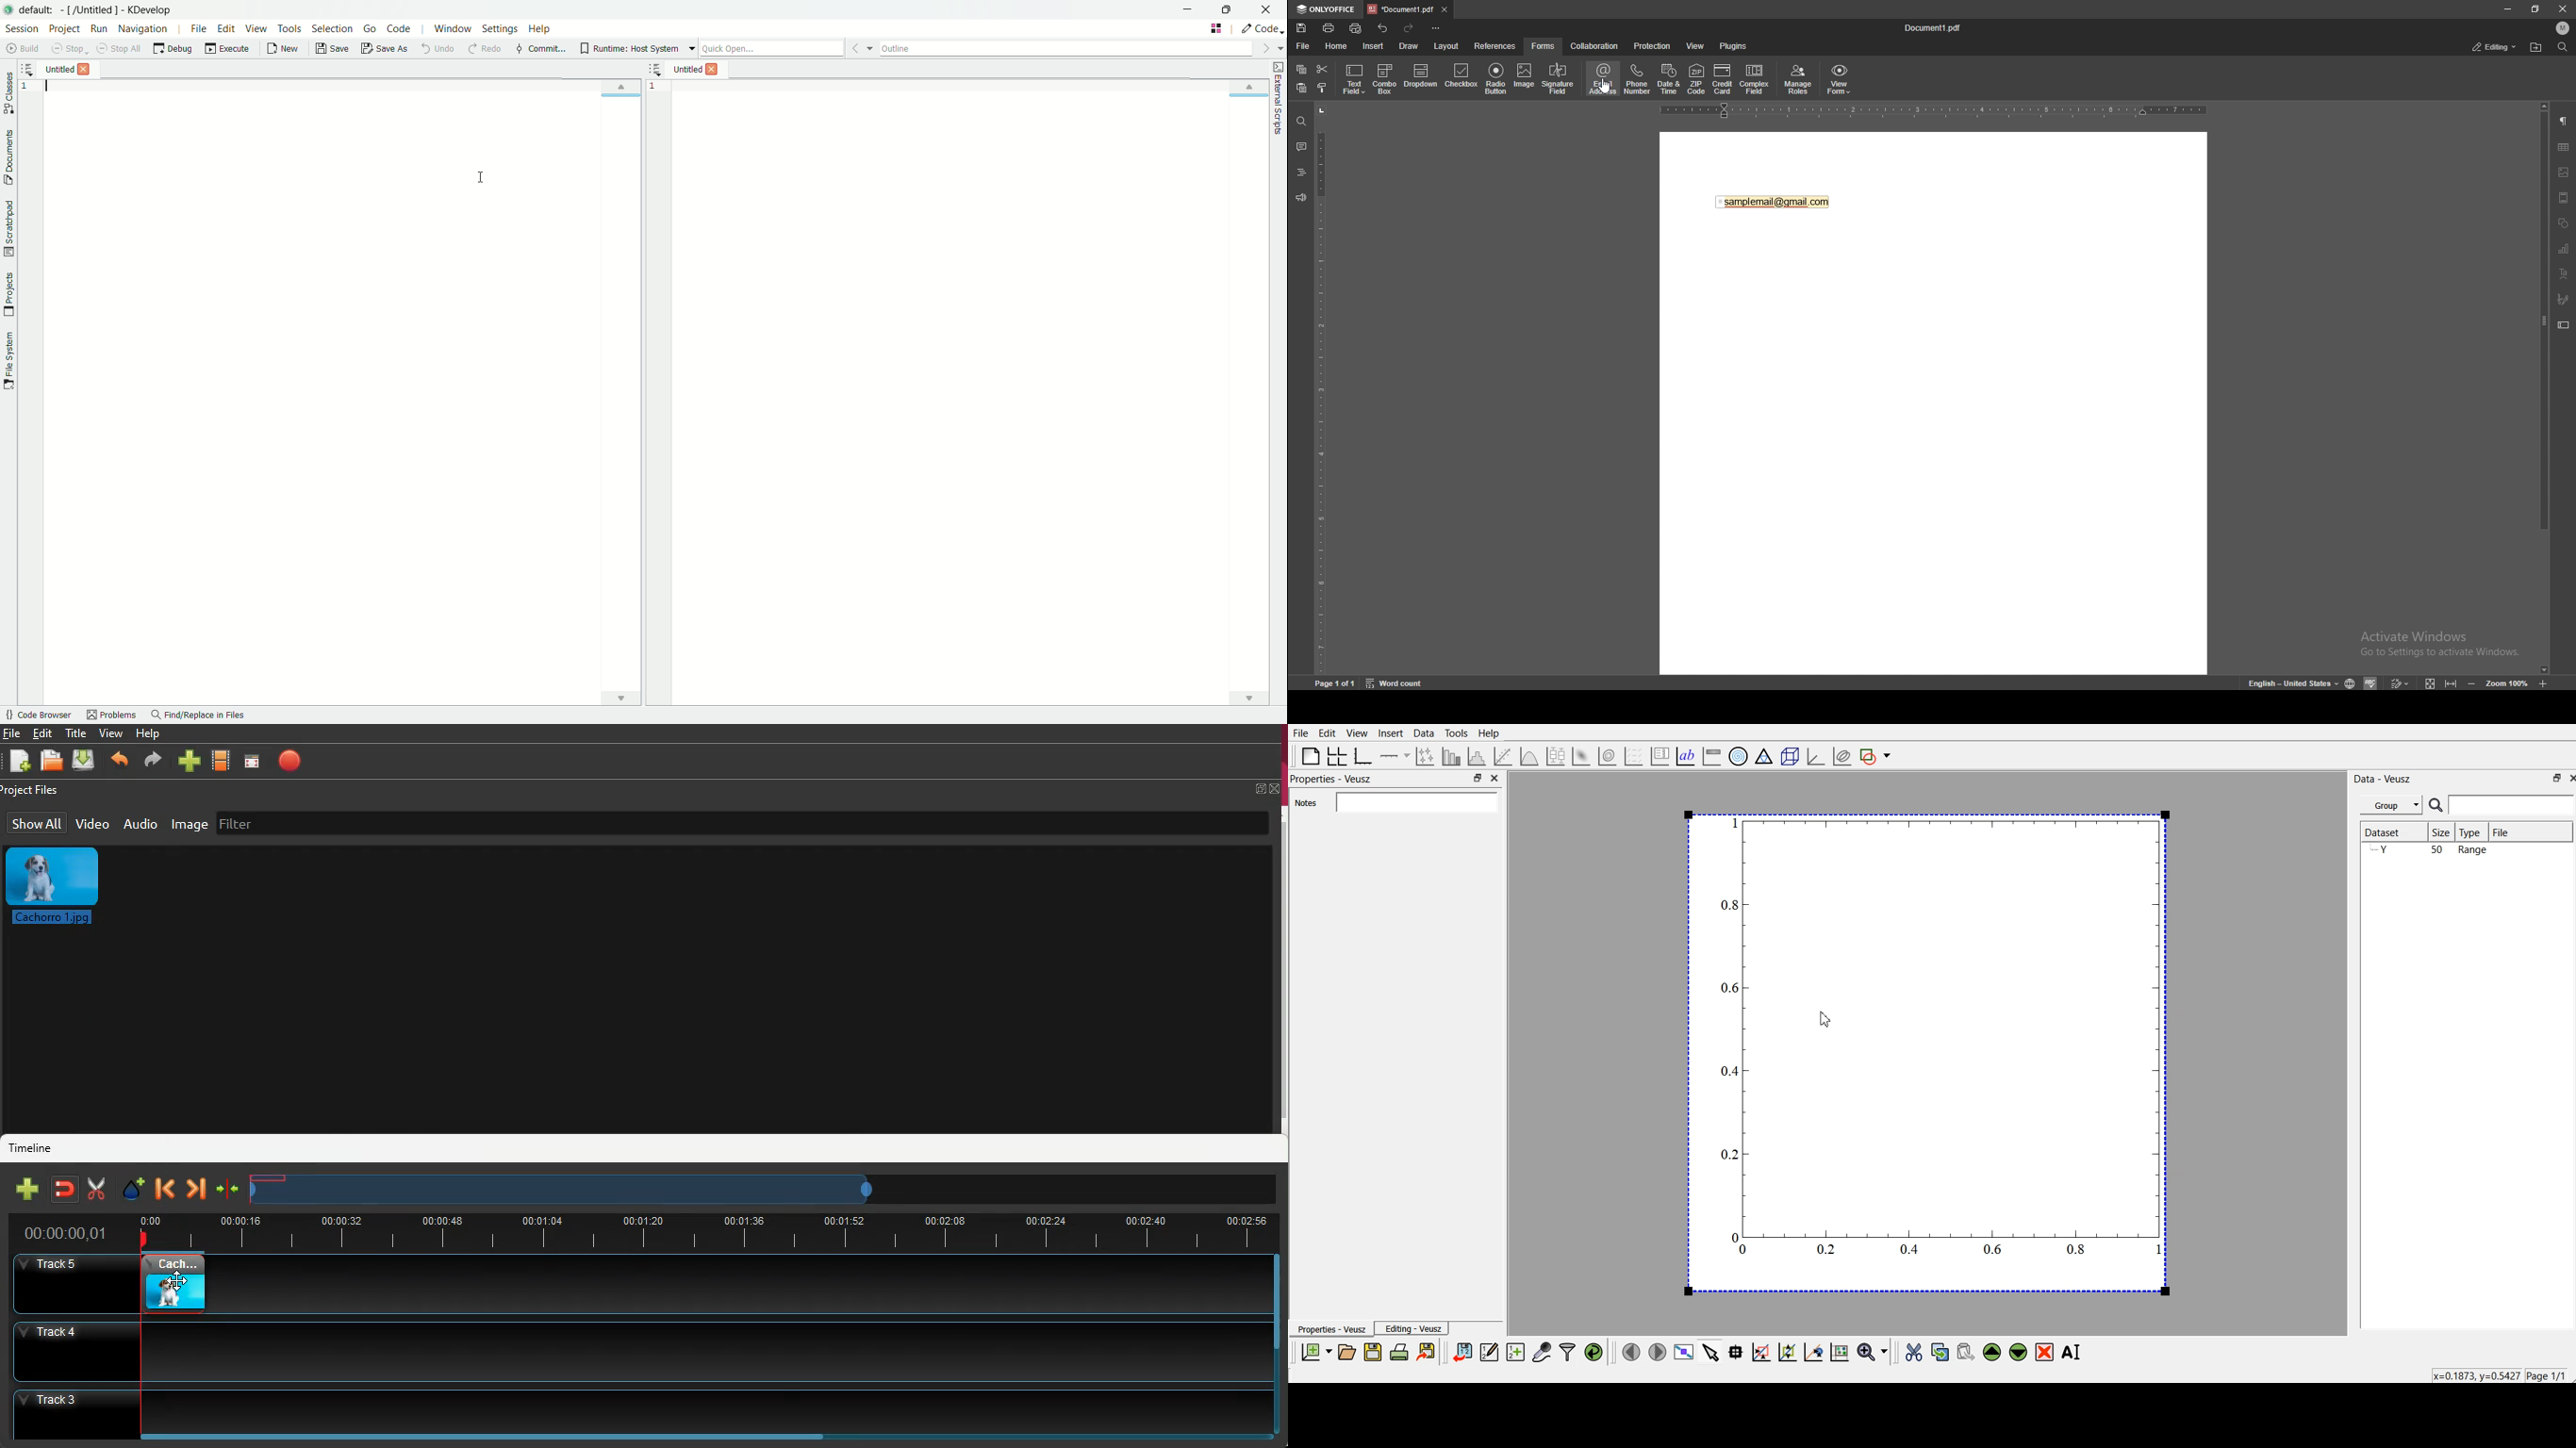 The height and width of the screenshot is (1456, 2576). I want to click on minimise, so click(1477, 776).